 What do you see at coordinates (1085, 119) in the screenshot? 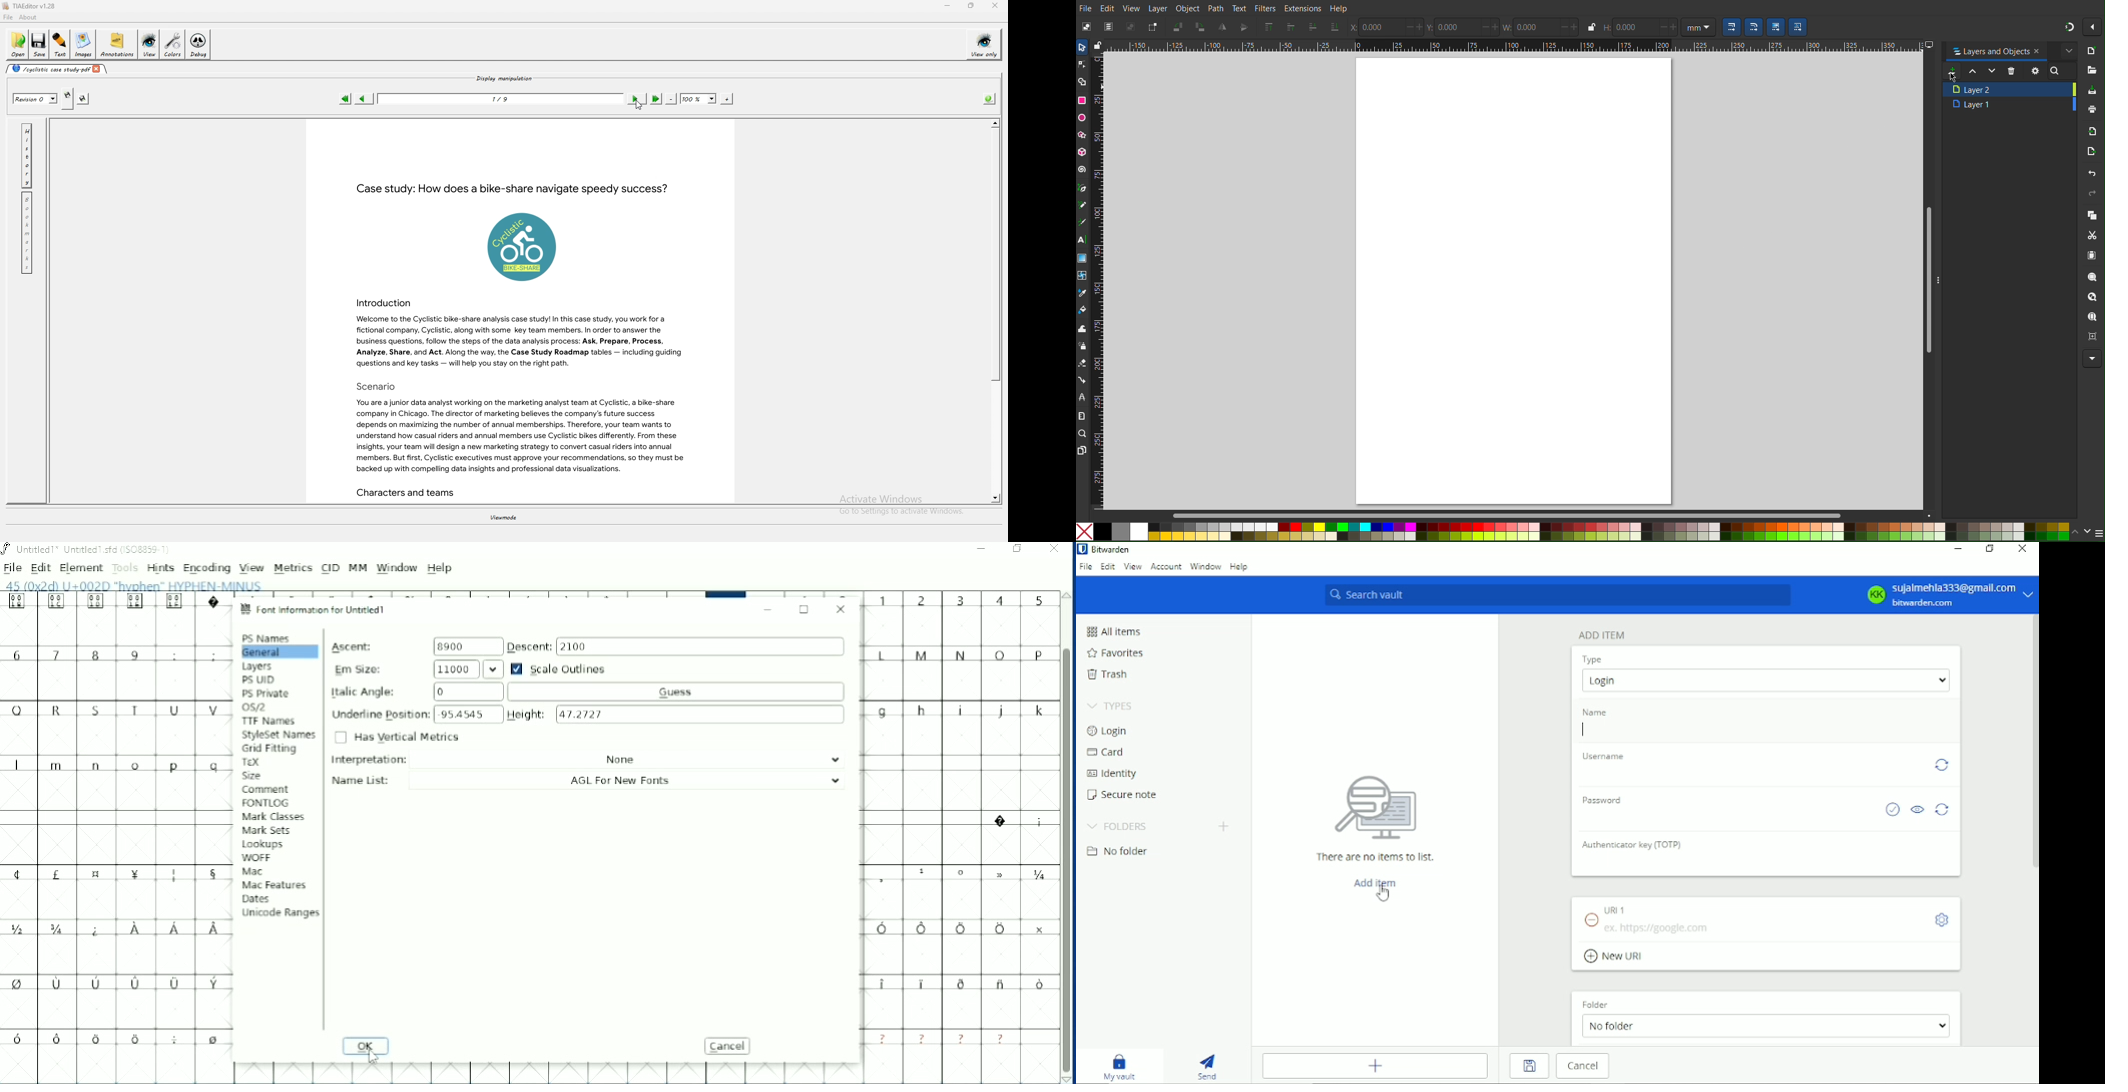
I see `Ellipse` at bounding box center [1085, 119].